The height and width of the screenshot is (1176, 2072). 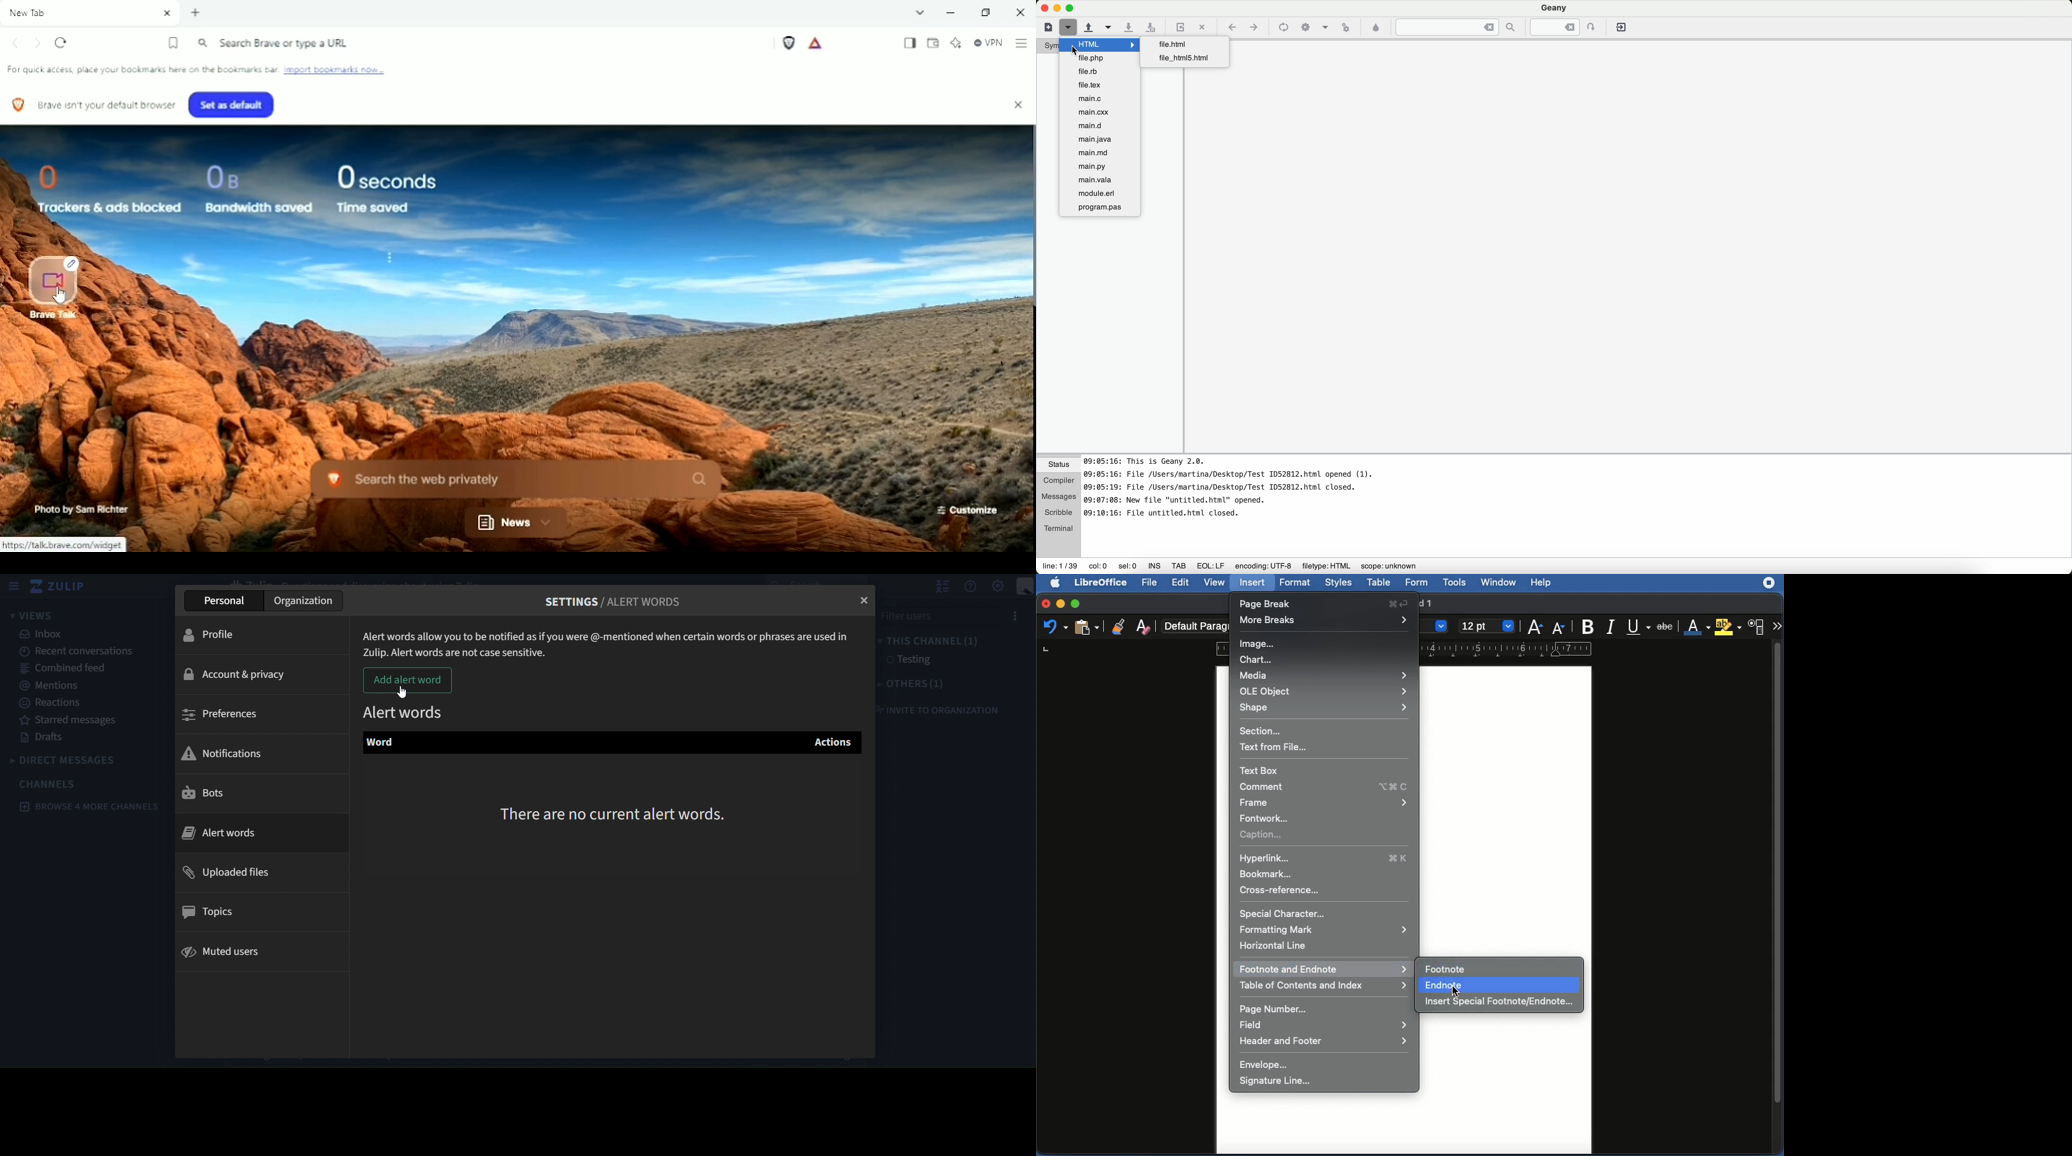 I want to click on Text from file, so click(x=1274, y=747).